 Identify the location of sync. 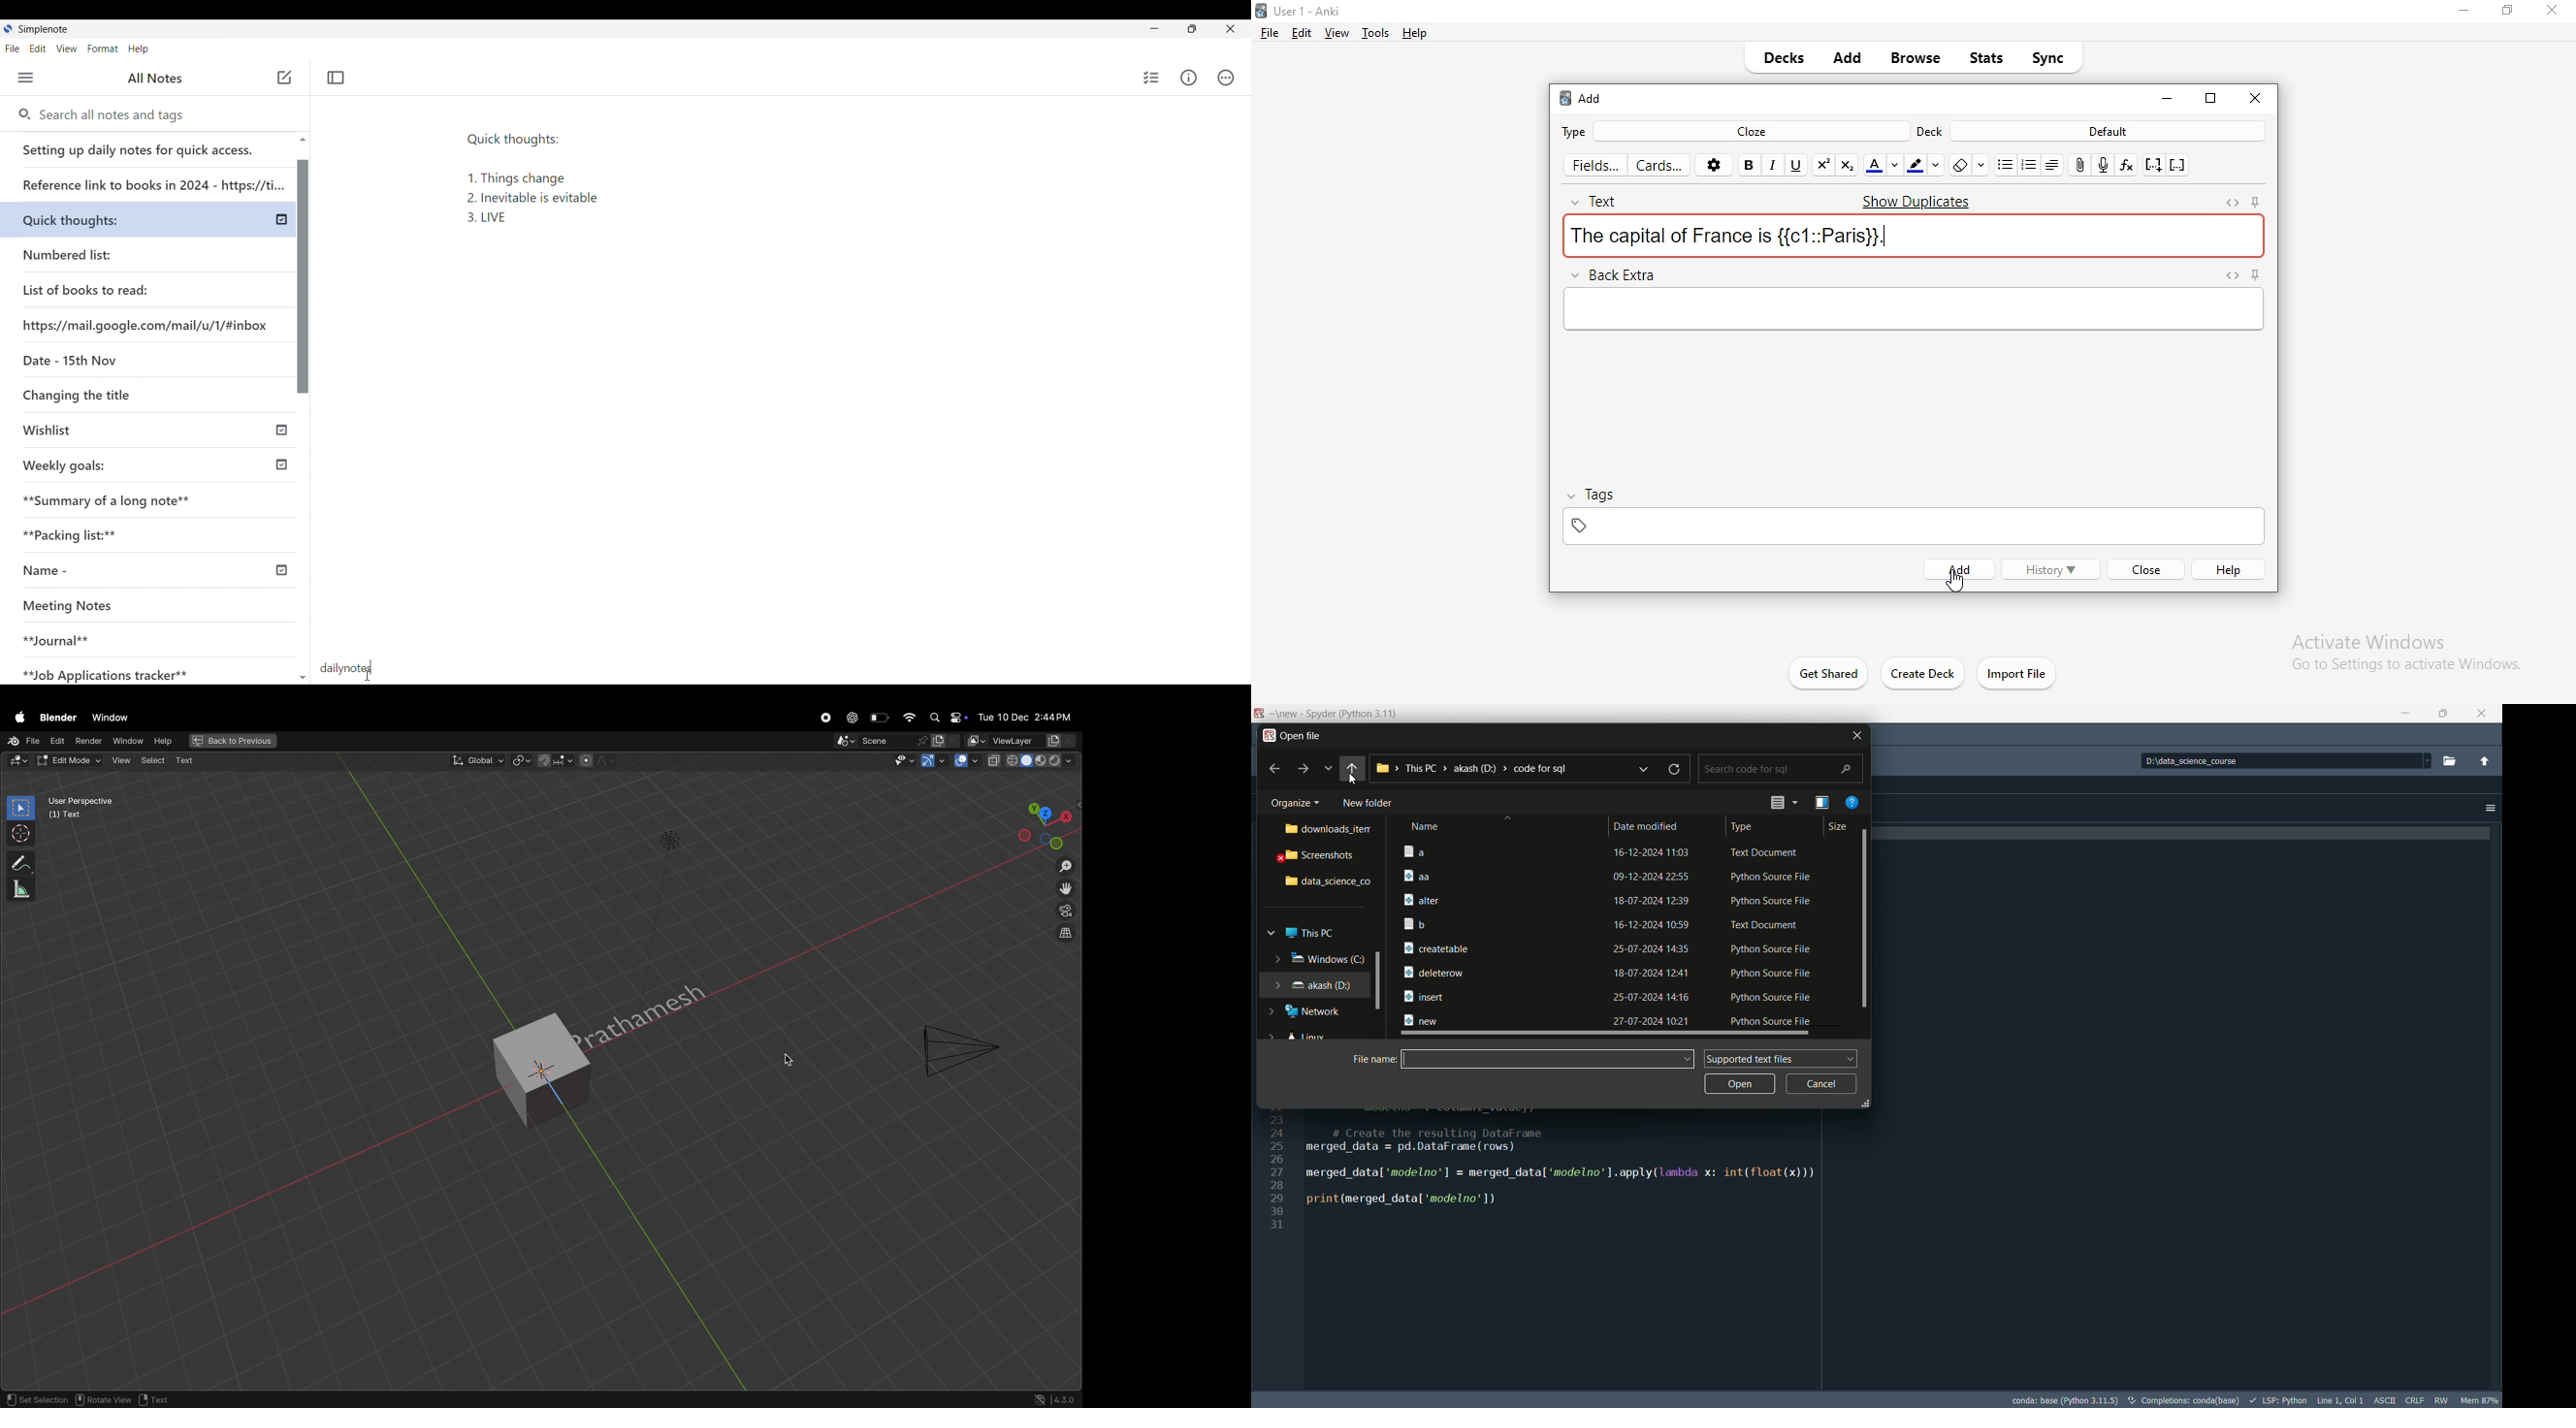
(2049, 56).